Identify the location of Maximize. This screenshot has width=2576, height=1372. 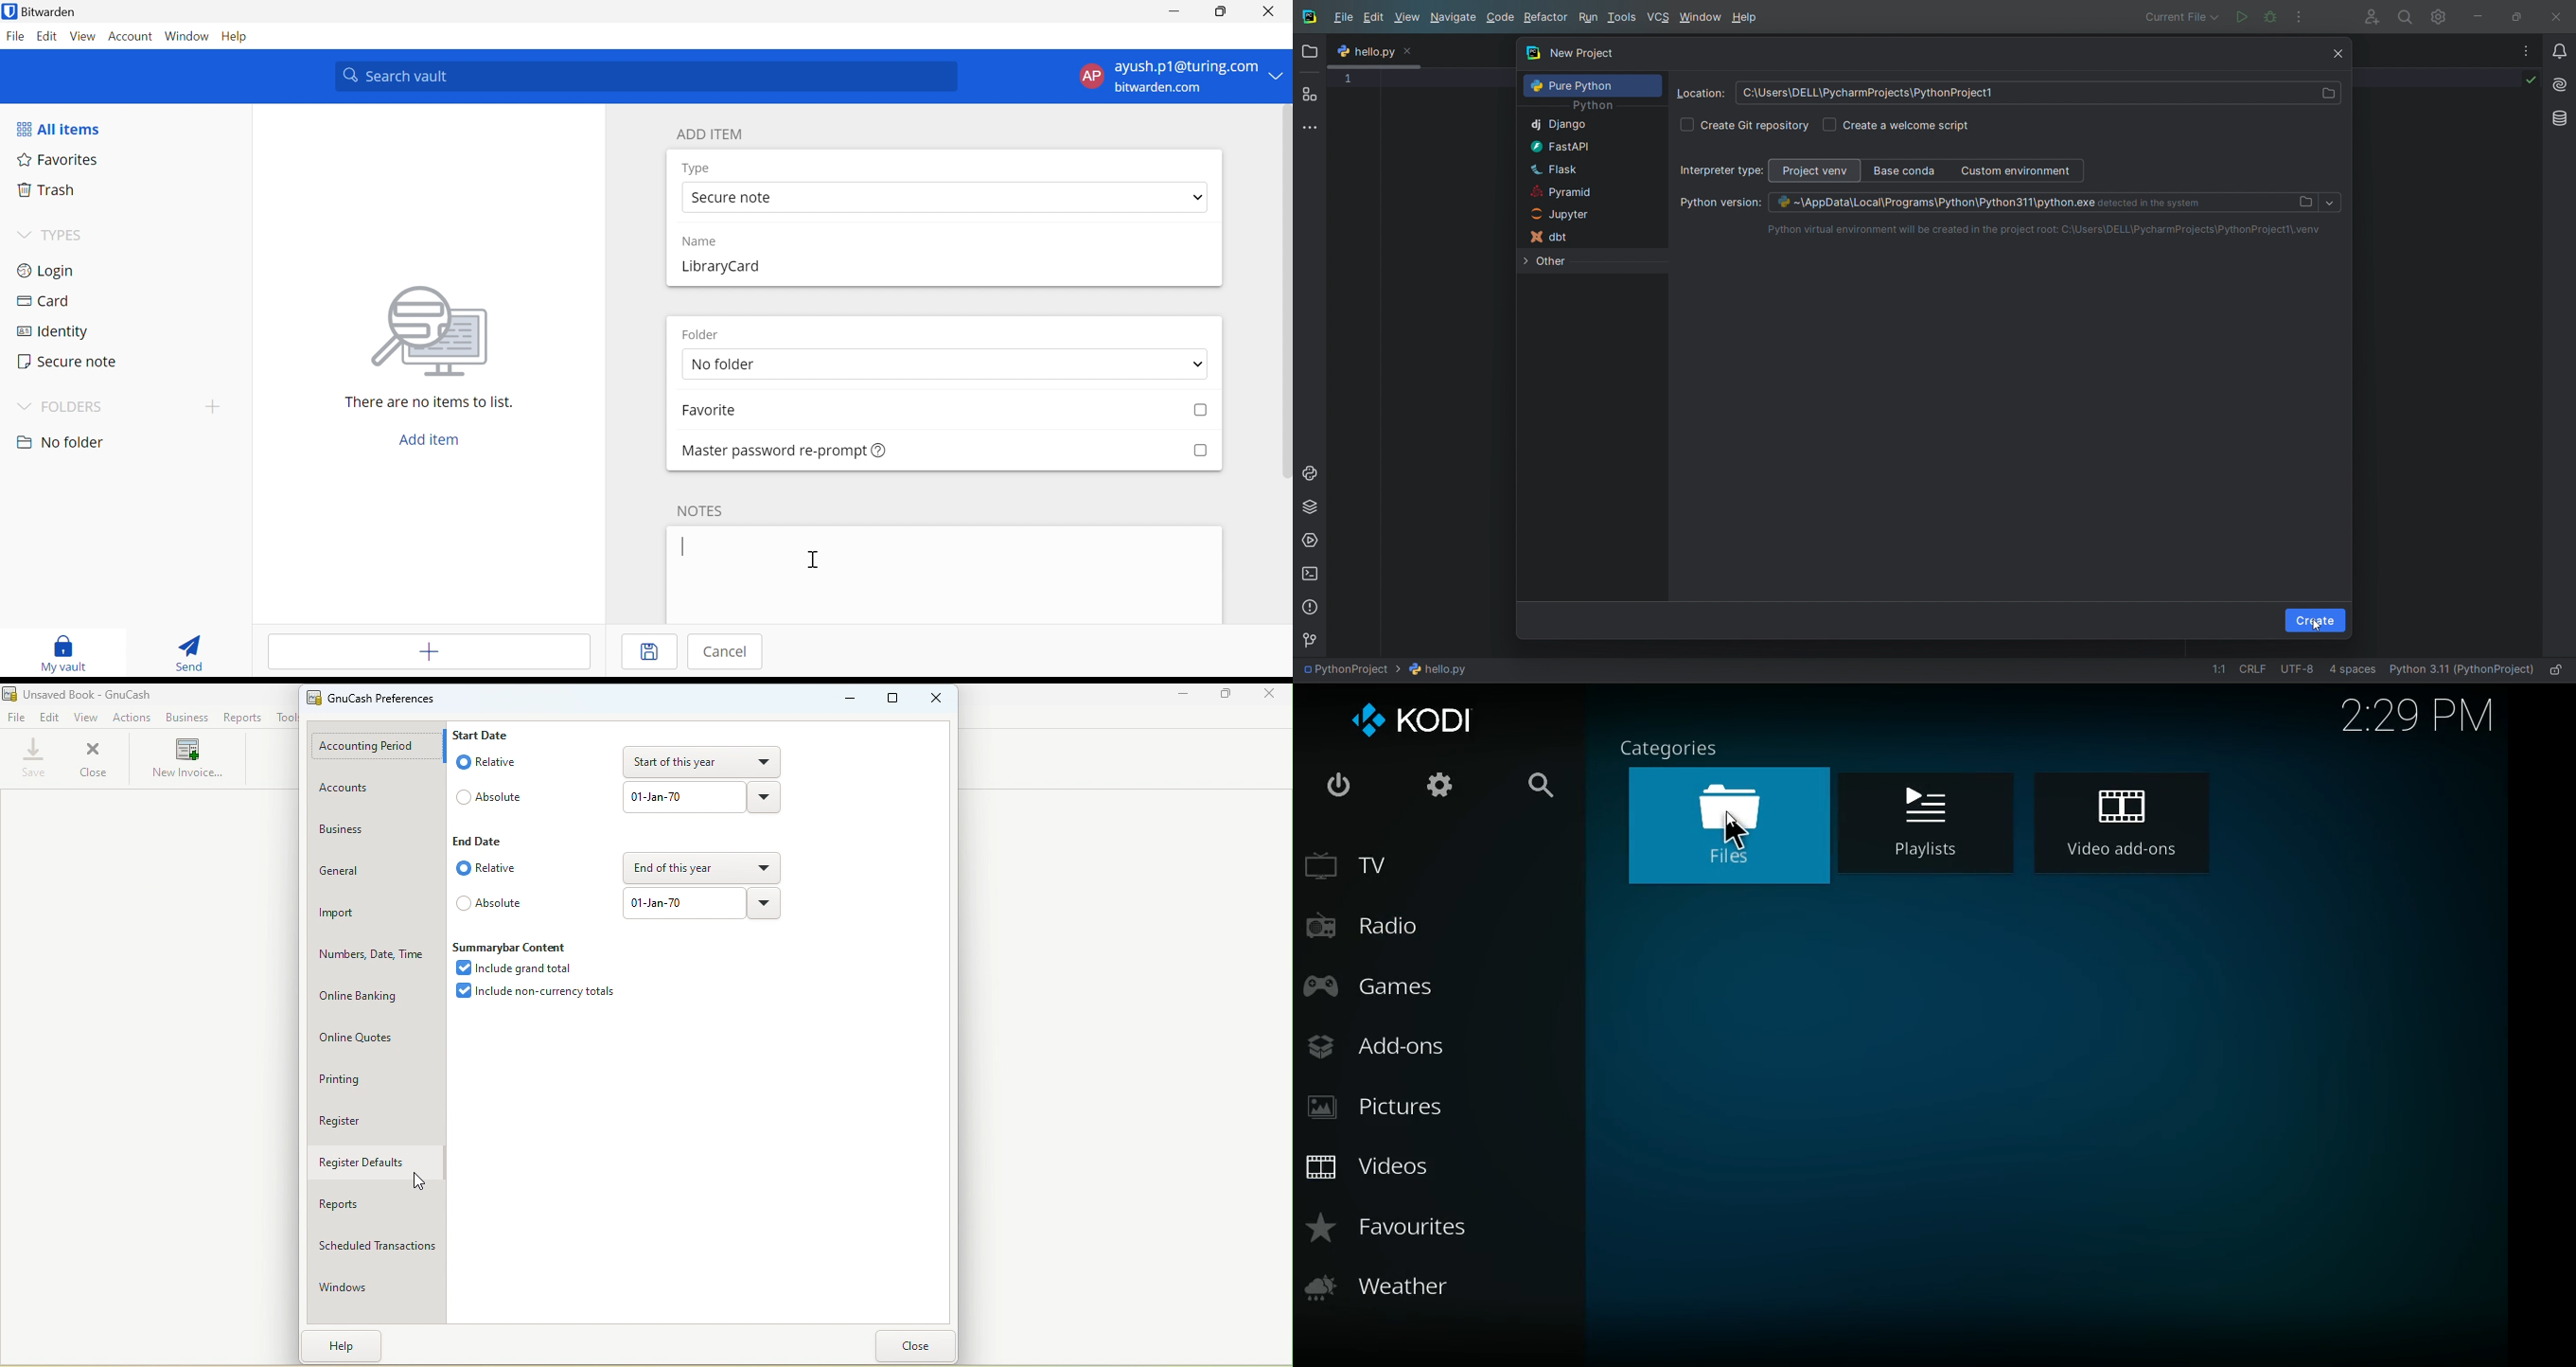
(1226, 696).